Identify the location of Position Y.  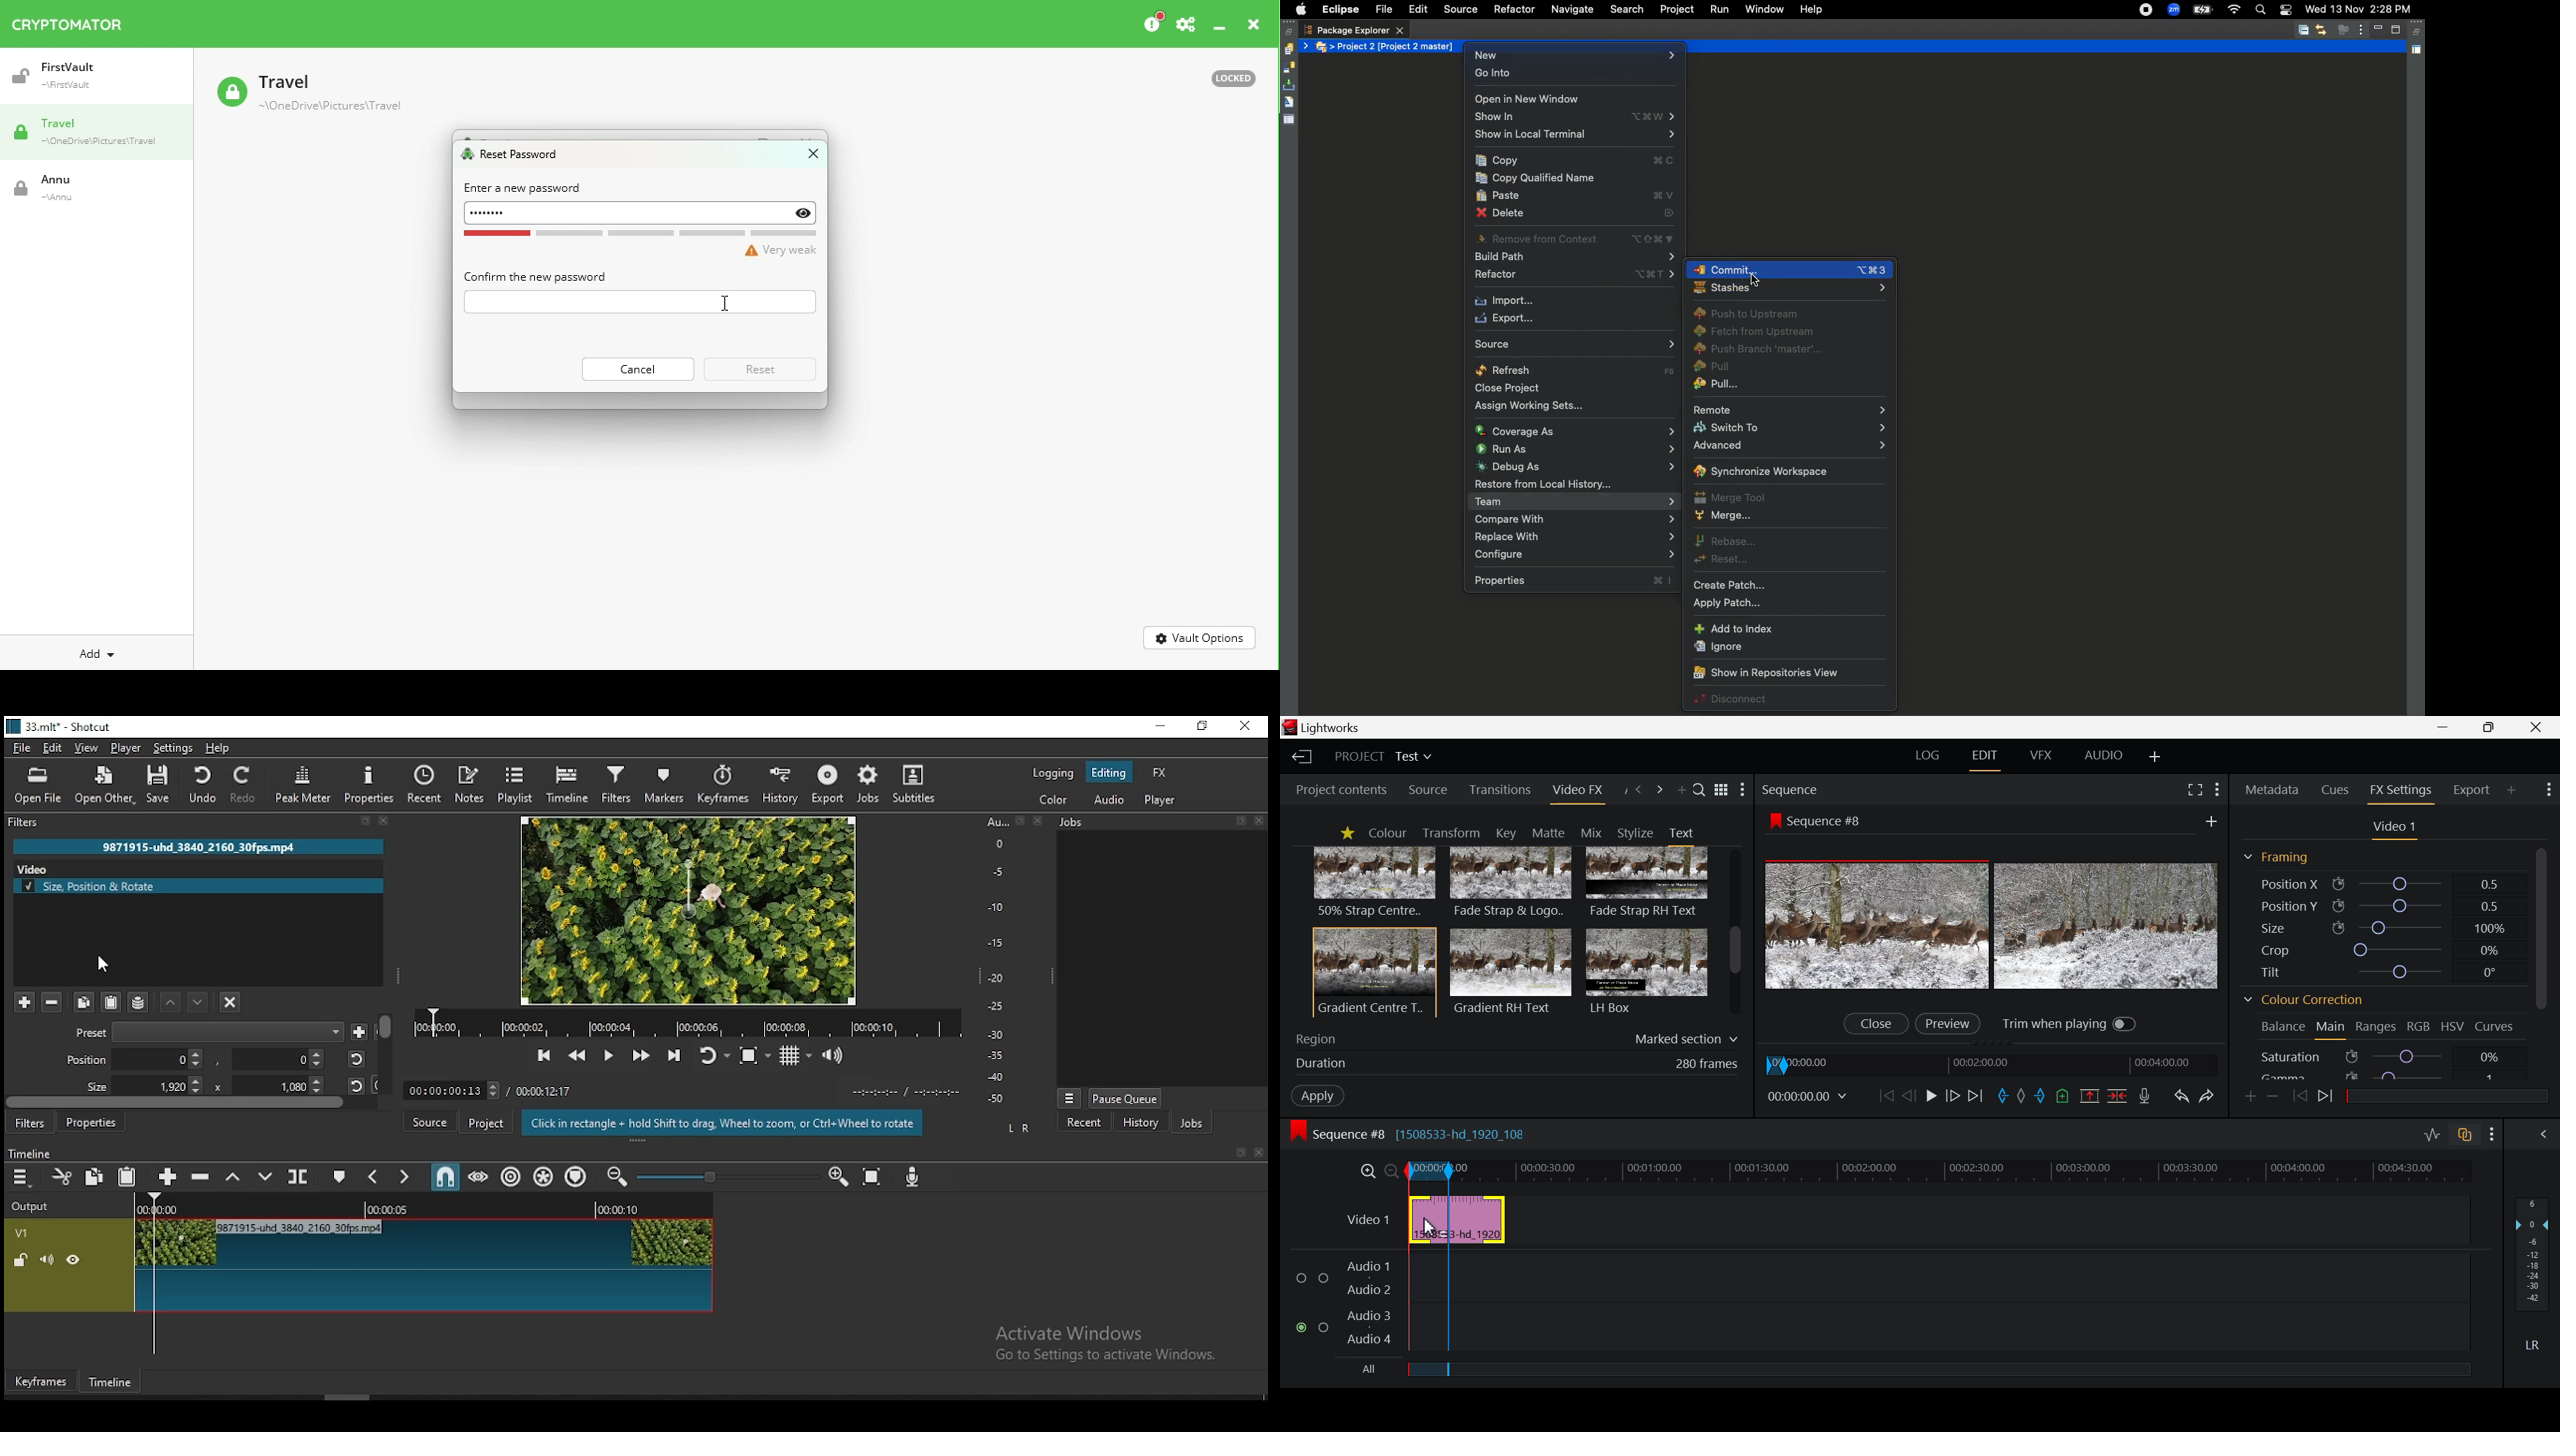
(2383, 906).